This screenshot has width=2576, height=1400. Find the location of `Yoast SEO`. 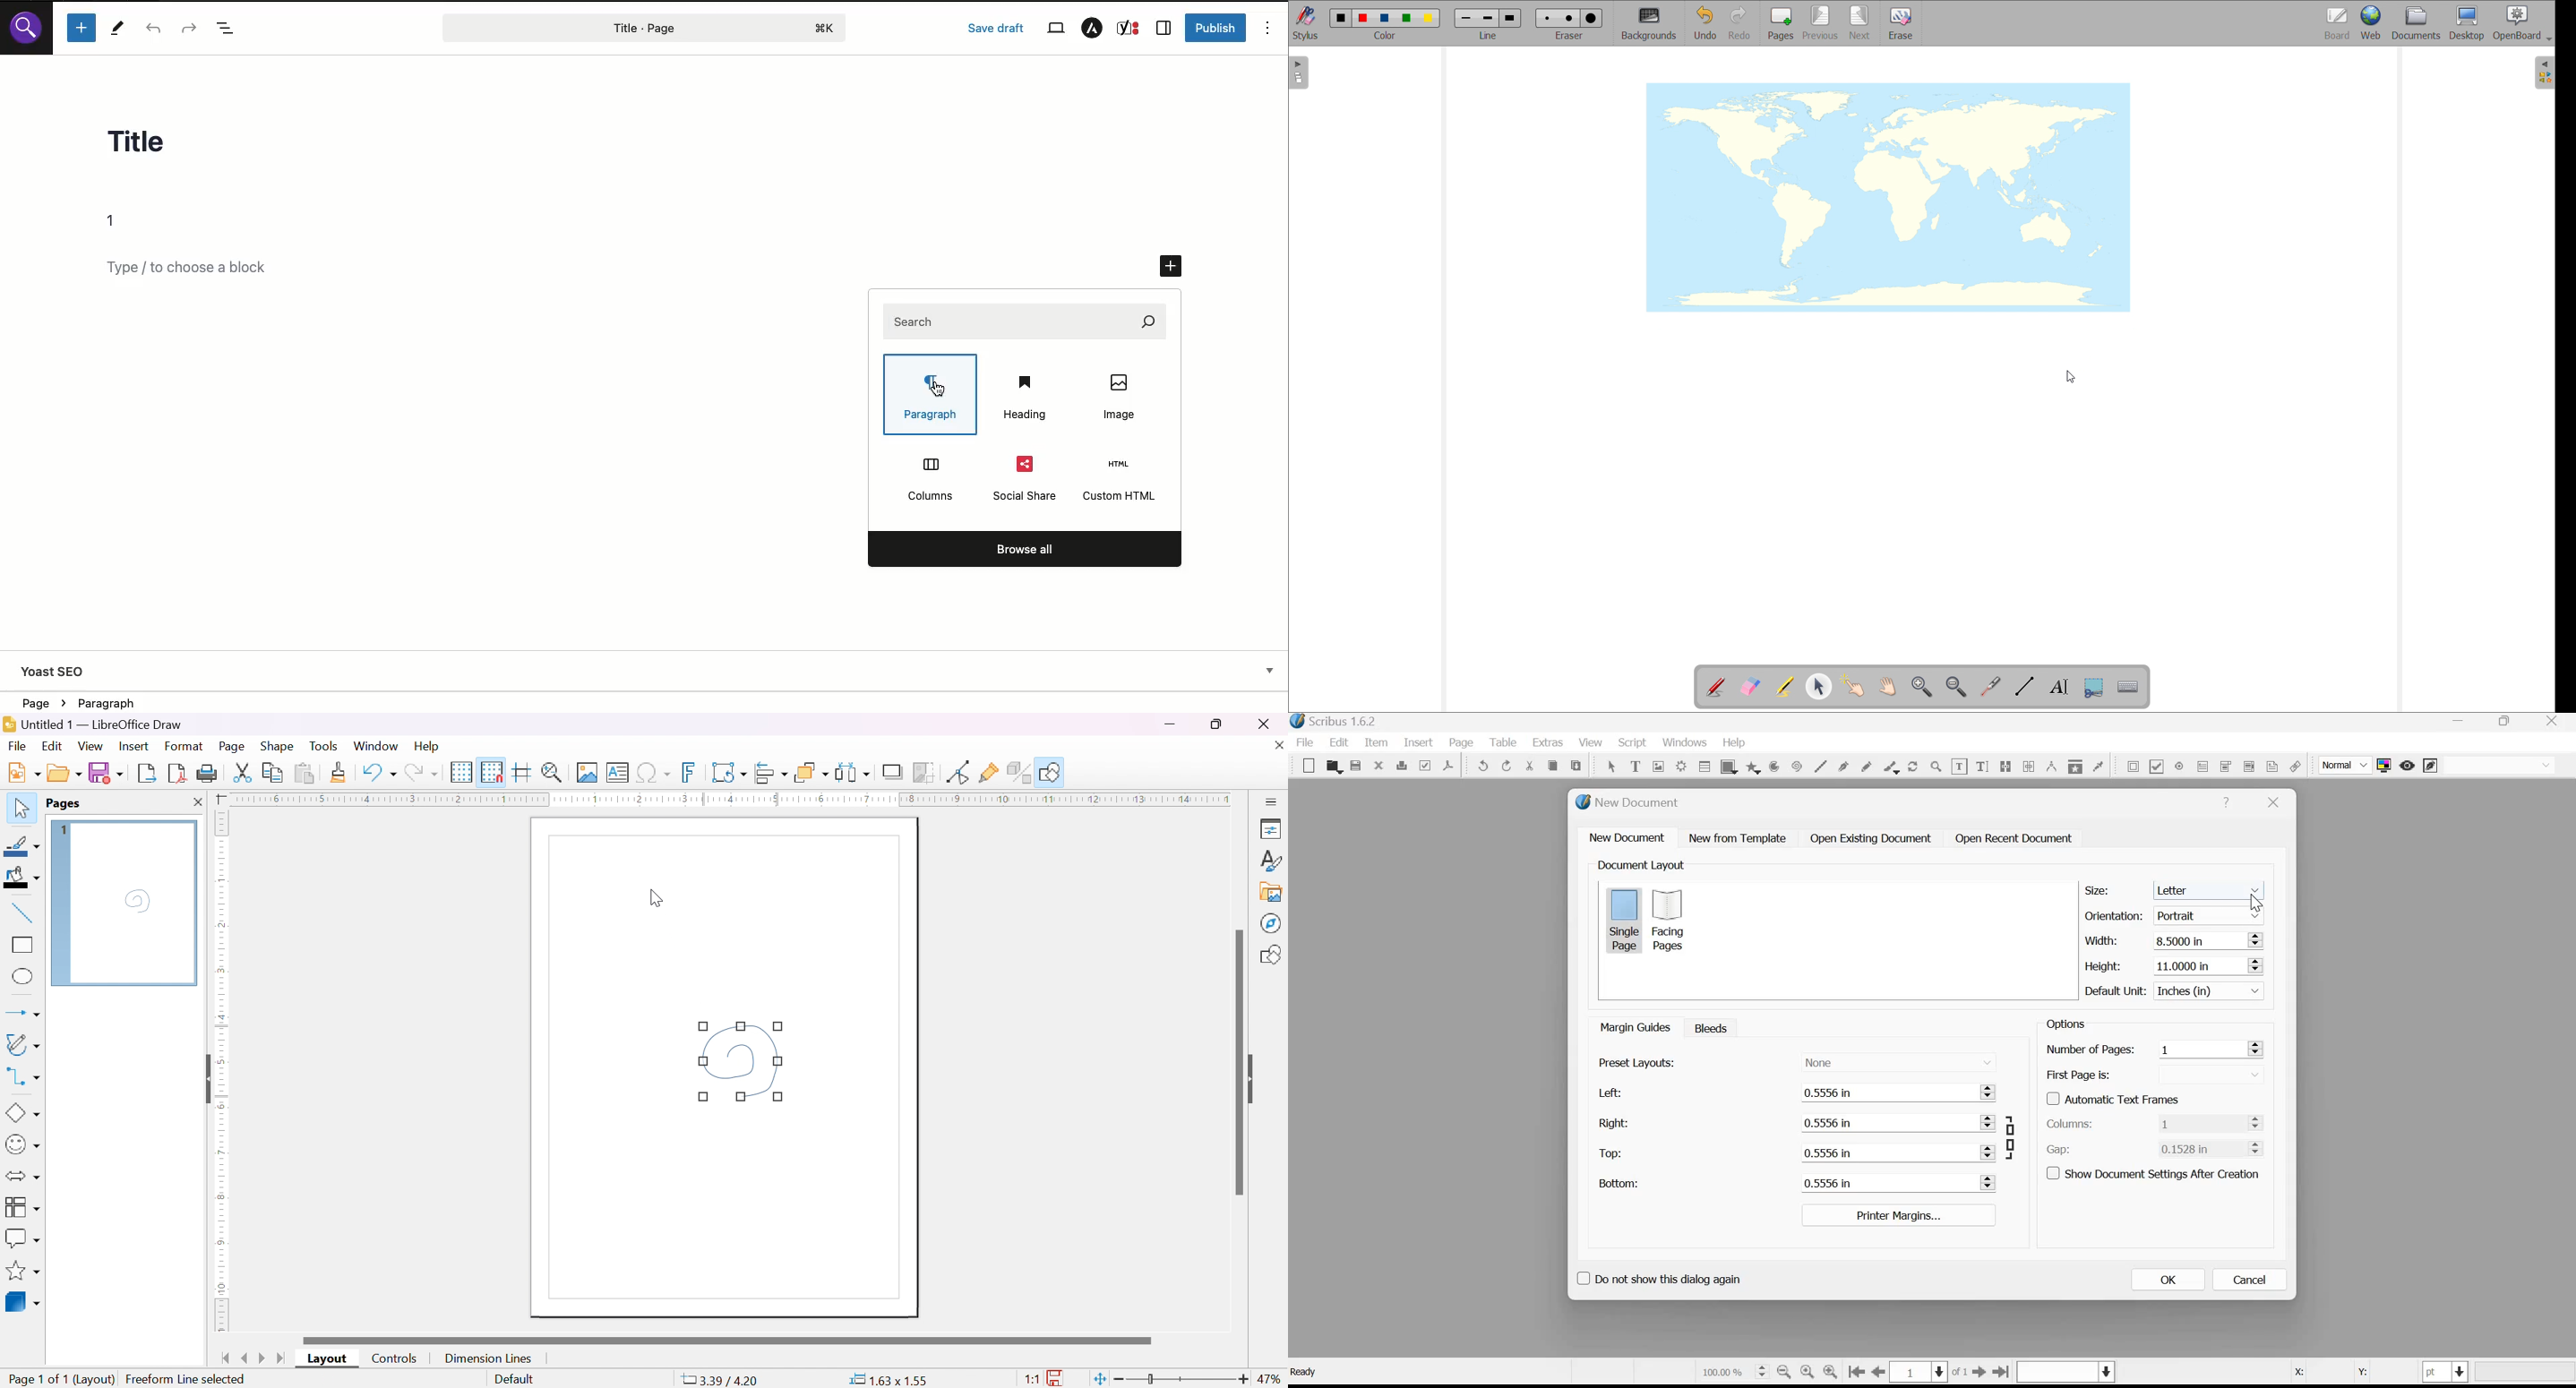

Yoast SEO is located at coordinates (55, 673).